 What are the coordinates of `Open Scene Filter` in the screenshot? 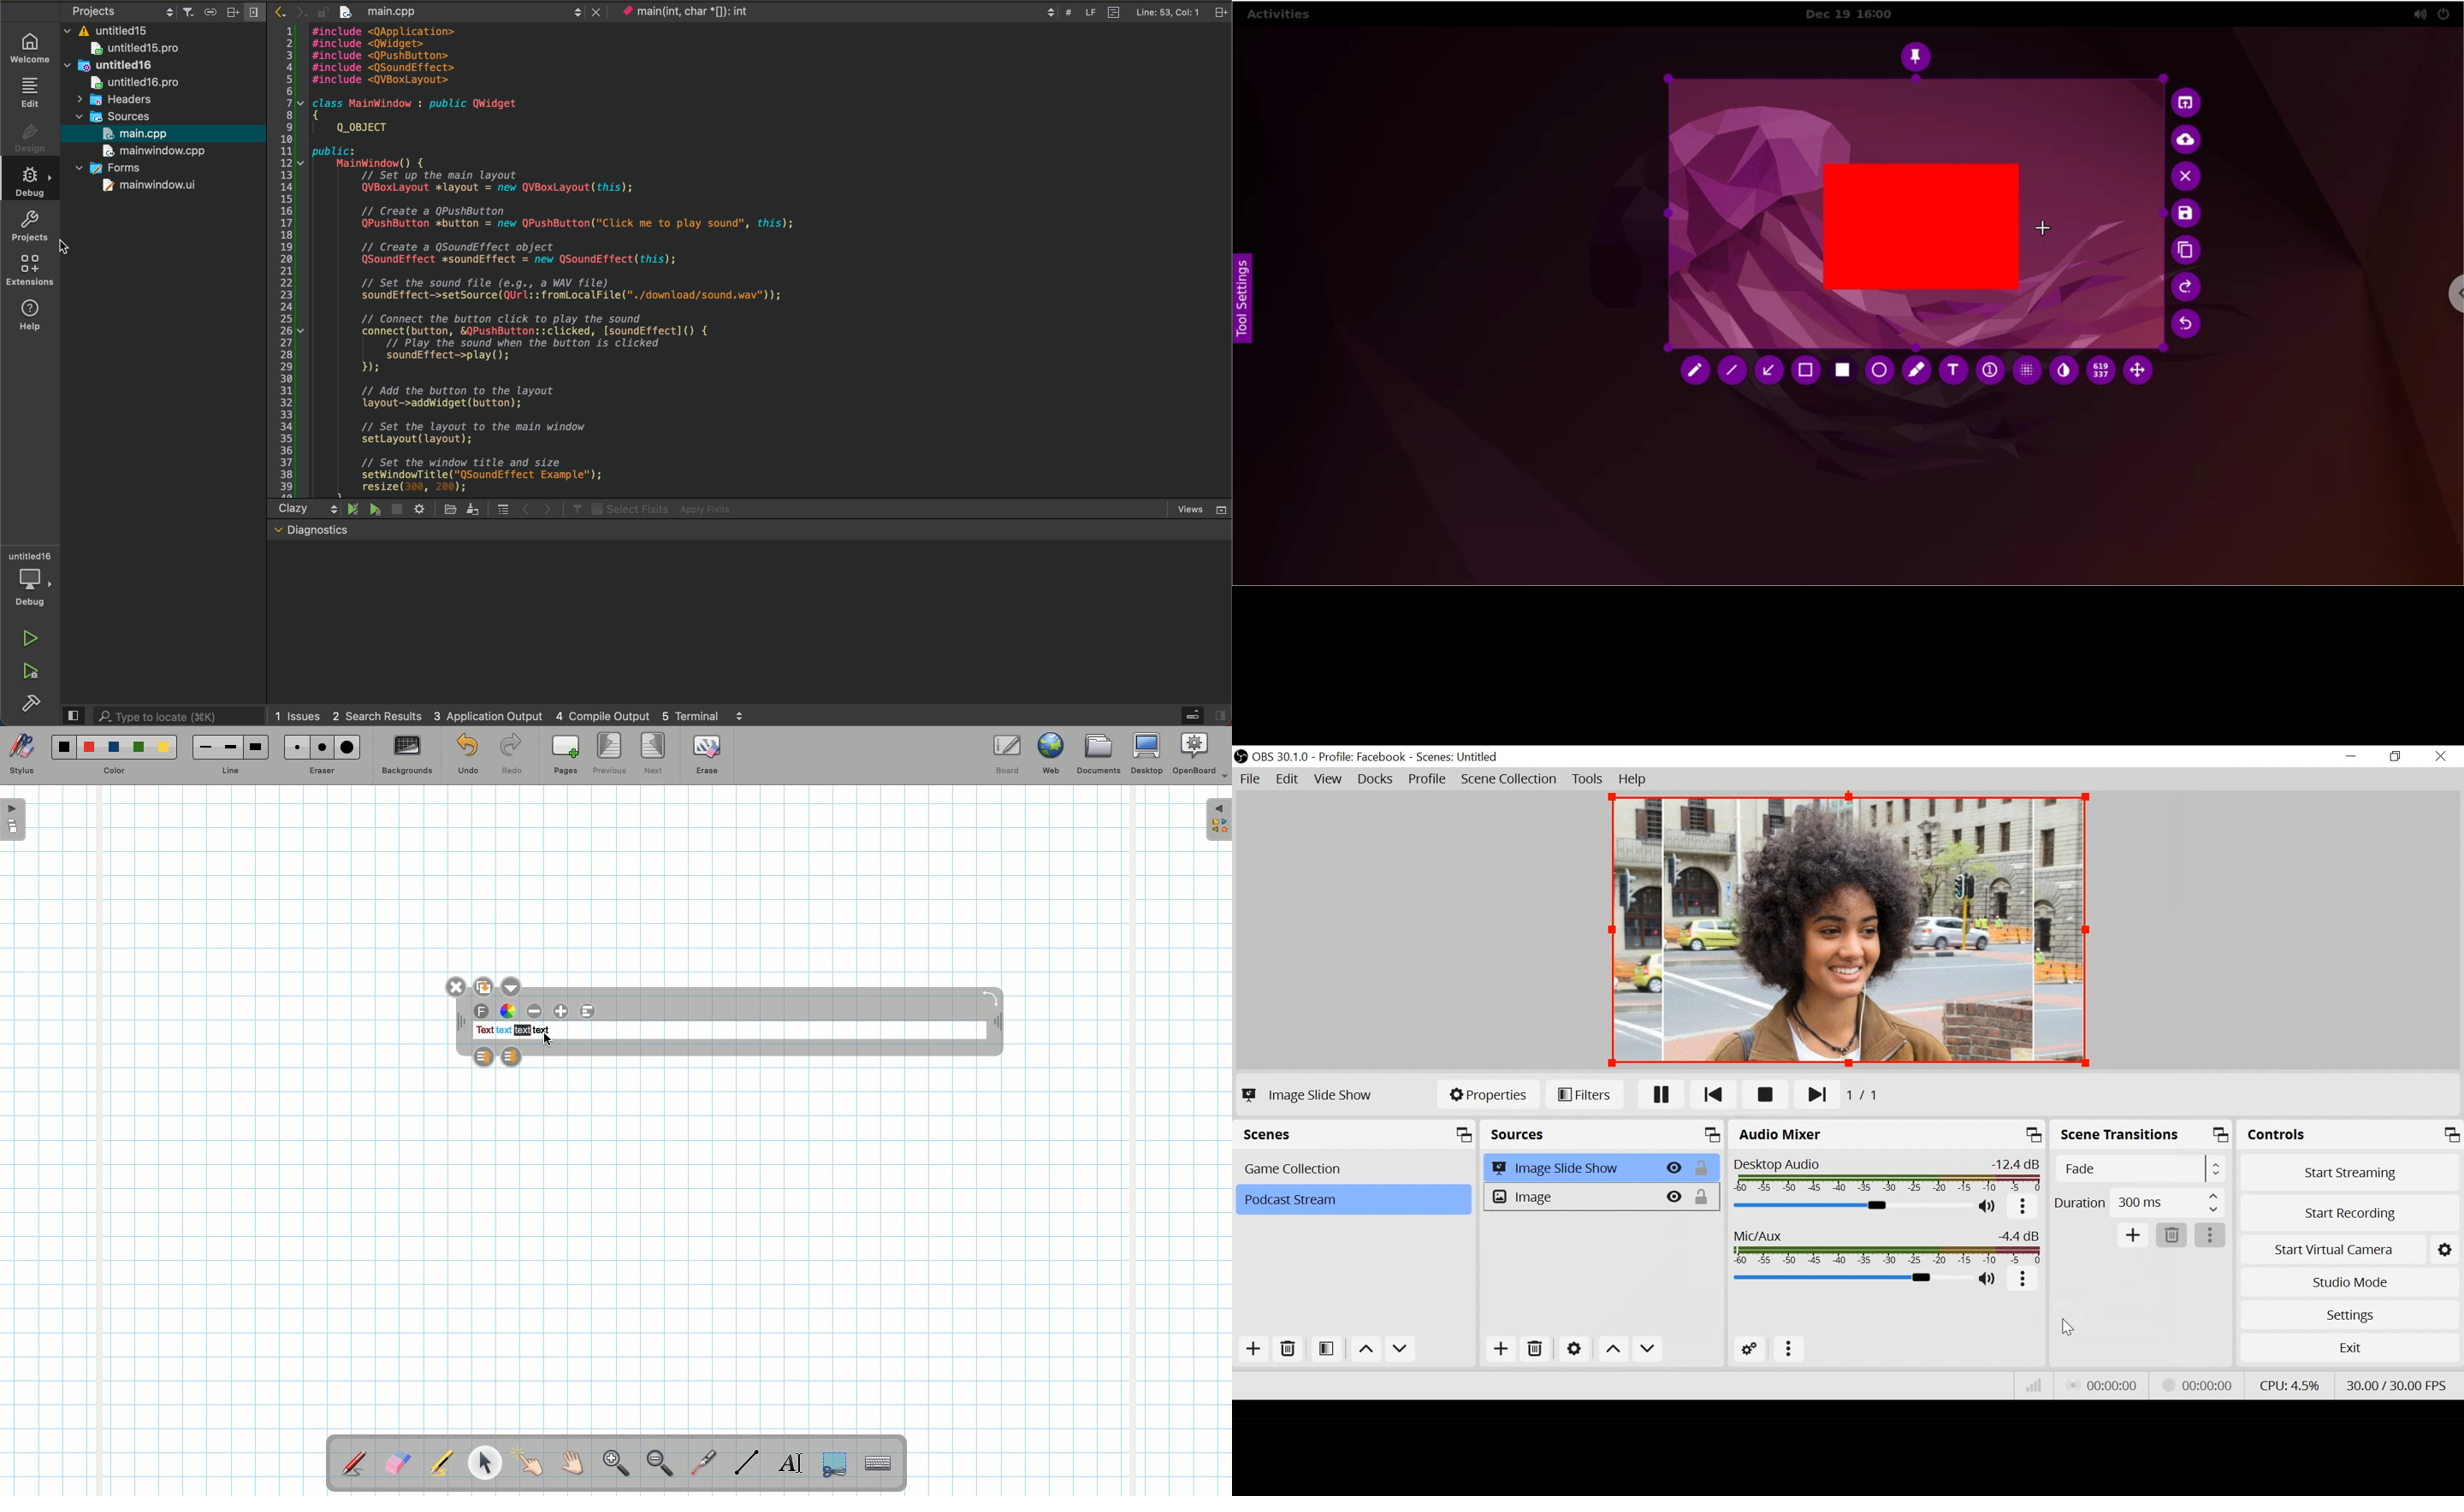 It's located at (1329, 1350).